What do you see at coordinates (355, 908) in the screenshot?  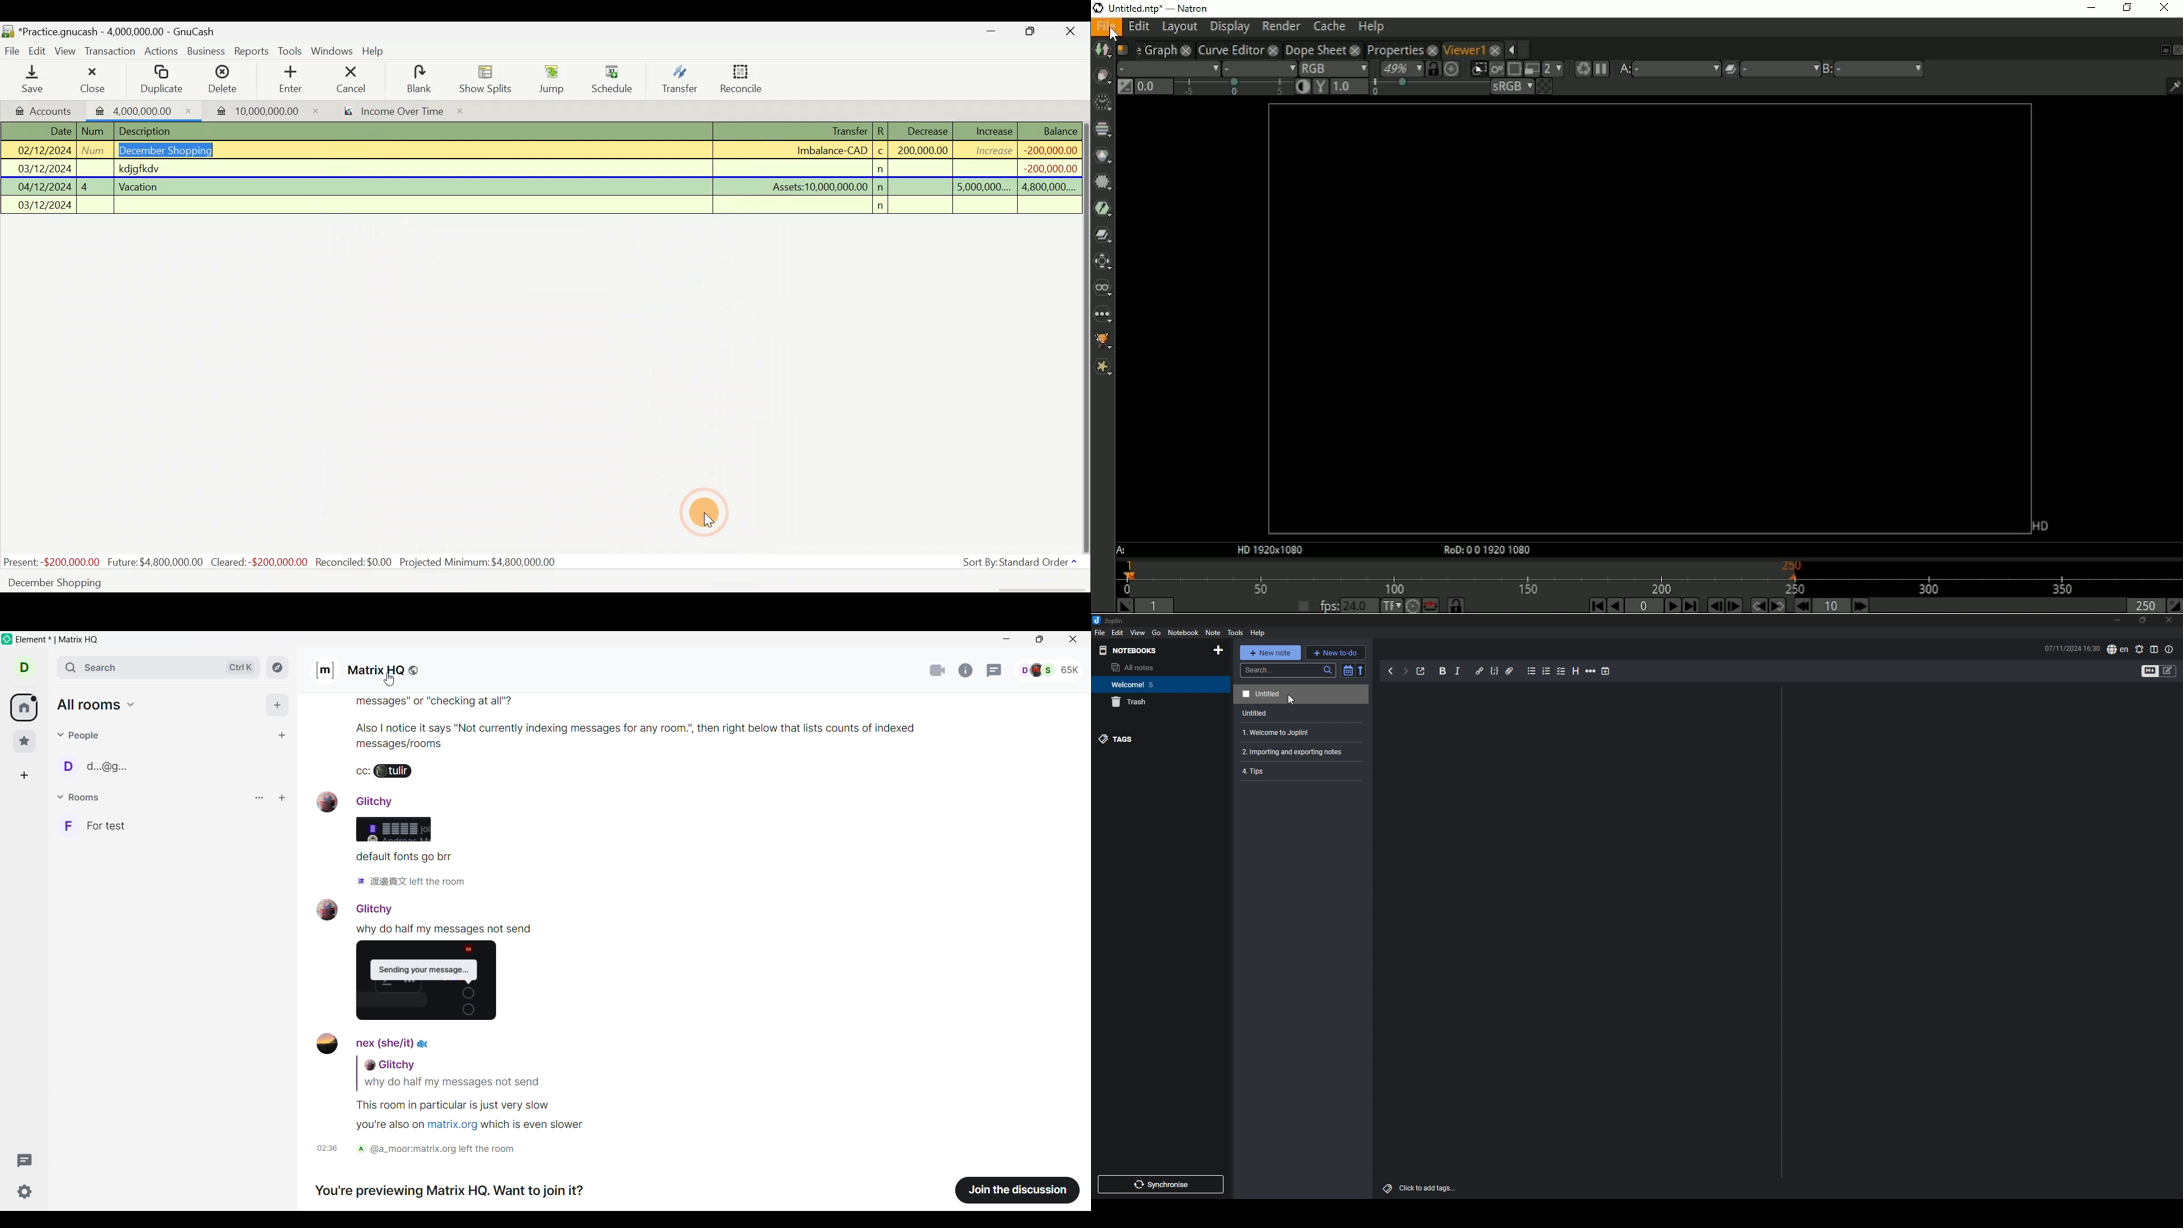 I see `Glitchy` at bounding box center [355, 908].